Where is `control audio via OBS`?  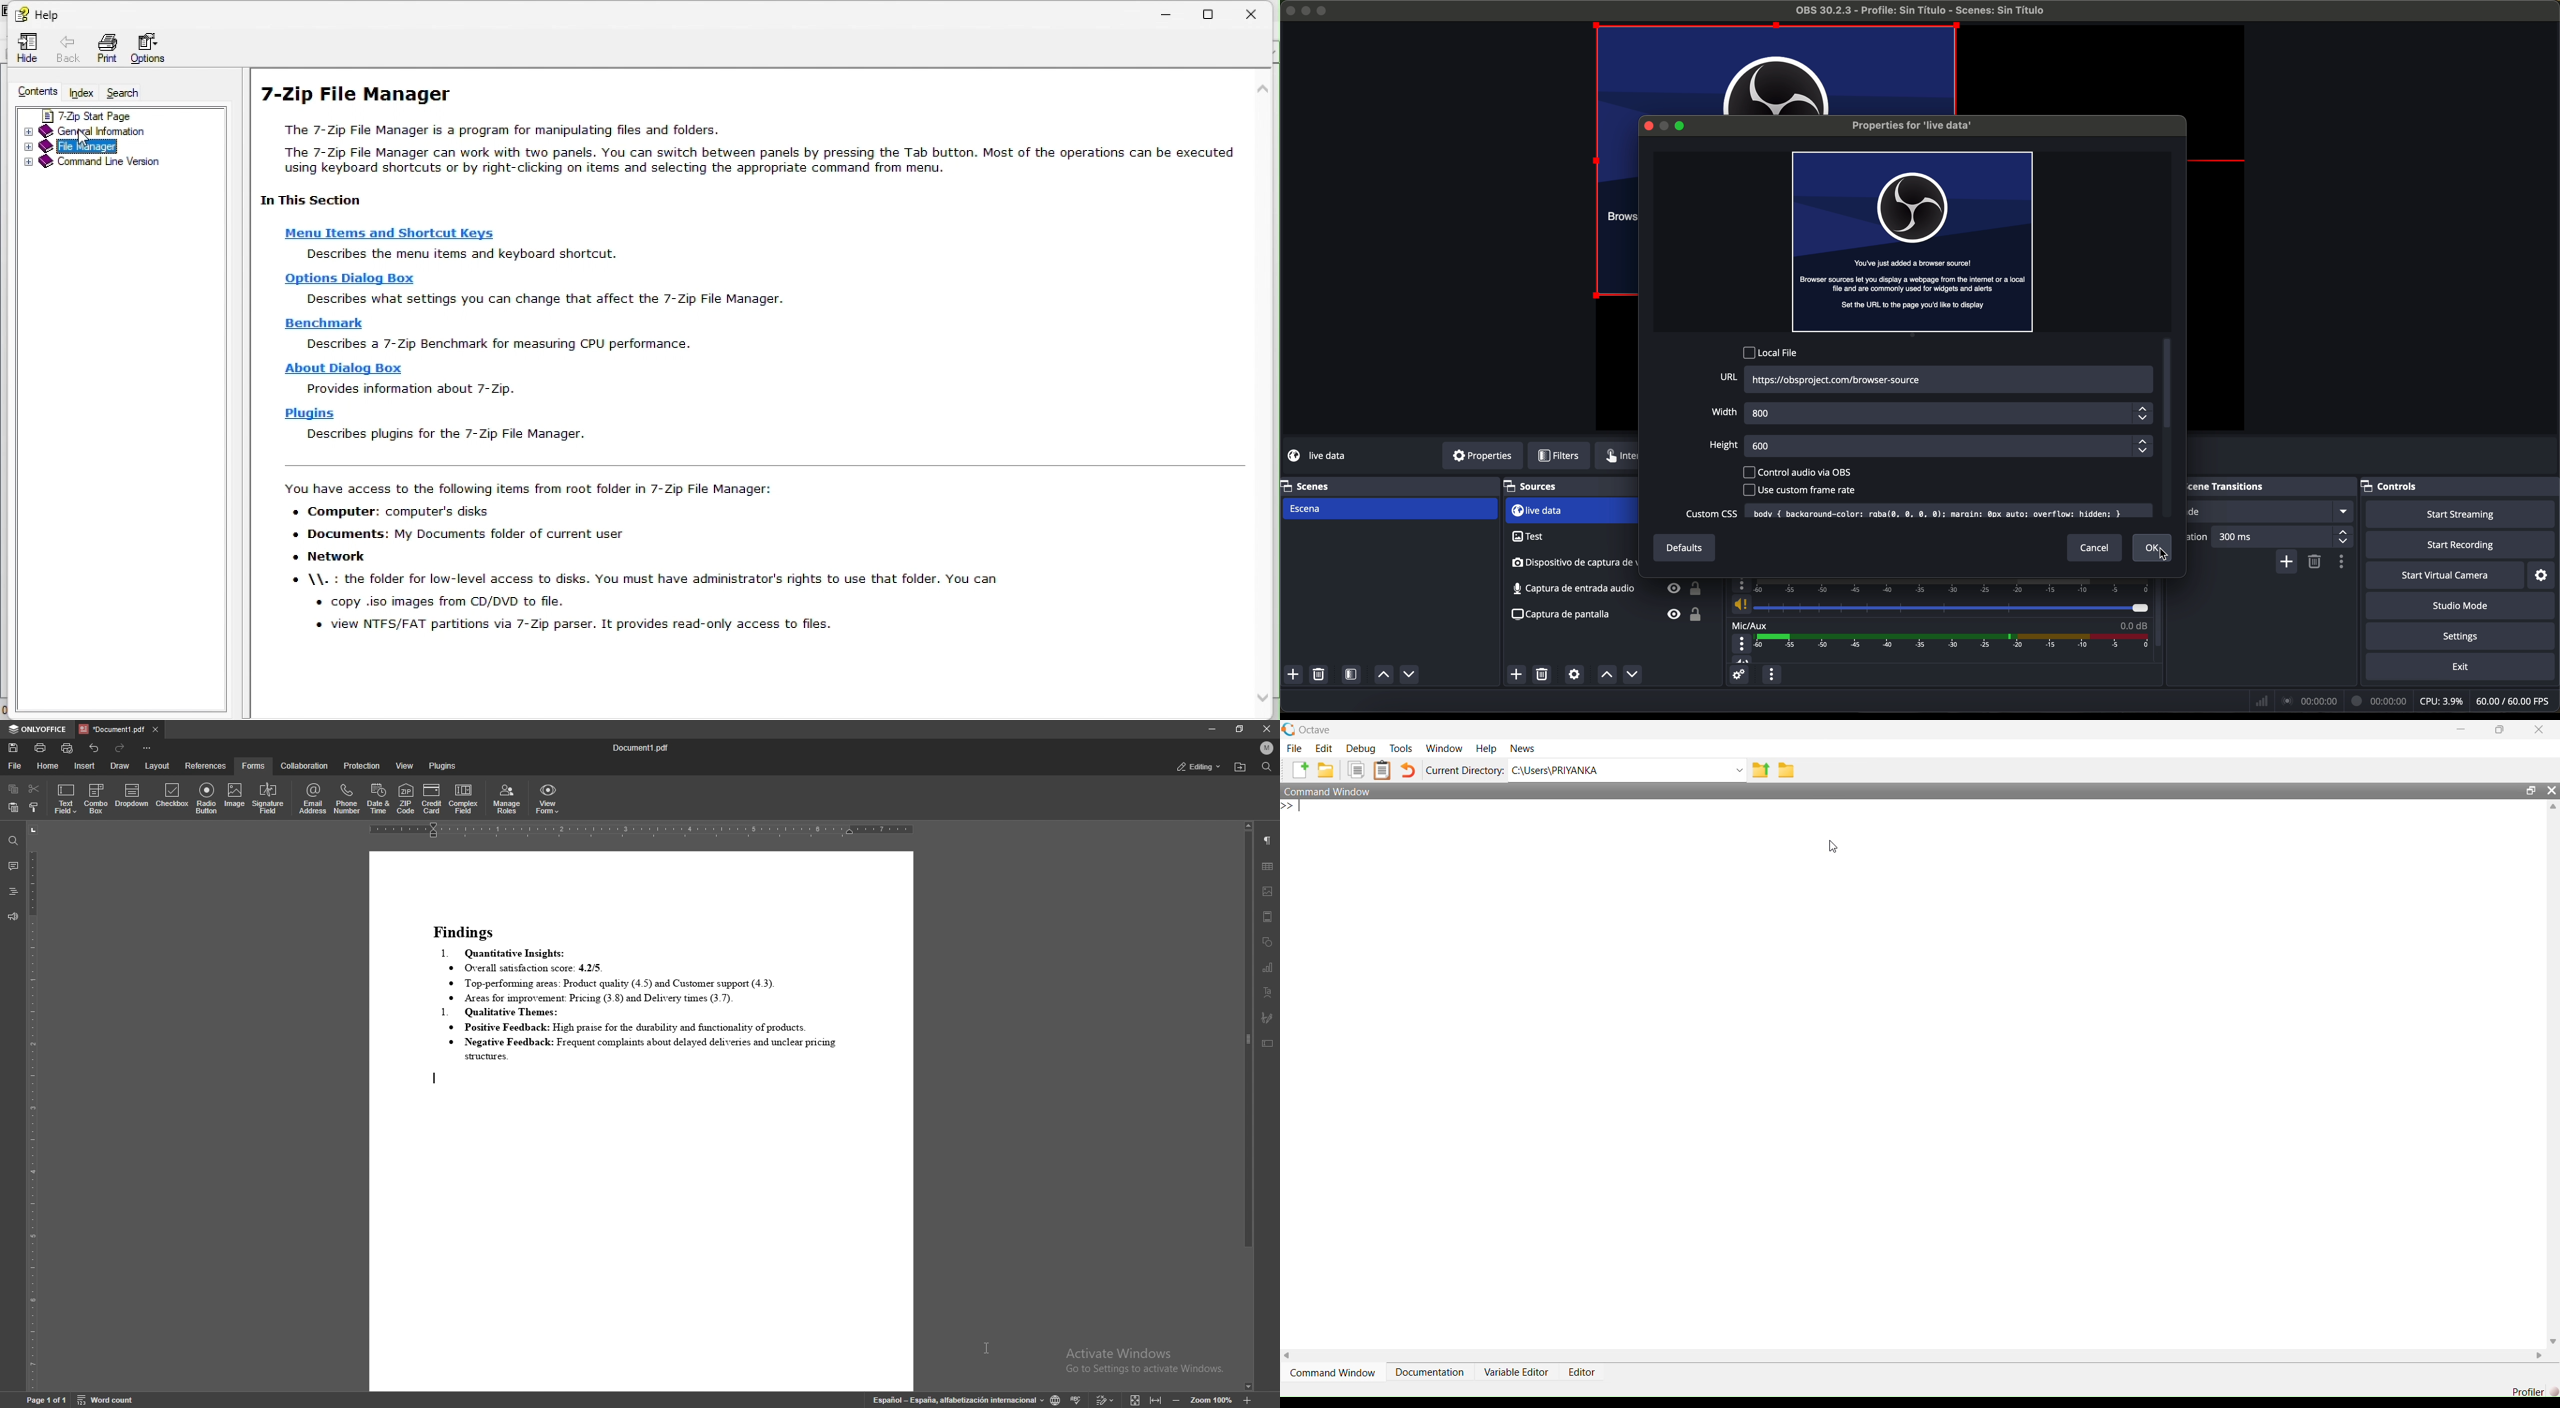
control audio via OBS is located at coordinates (1796, 471).